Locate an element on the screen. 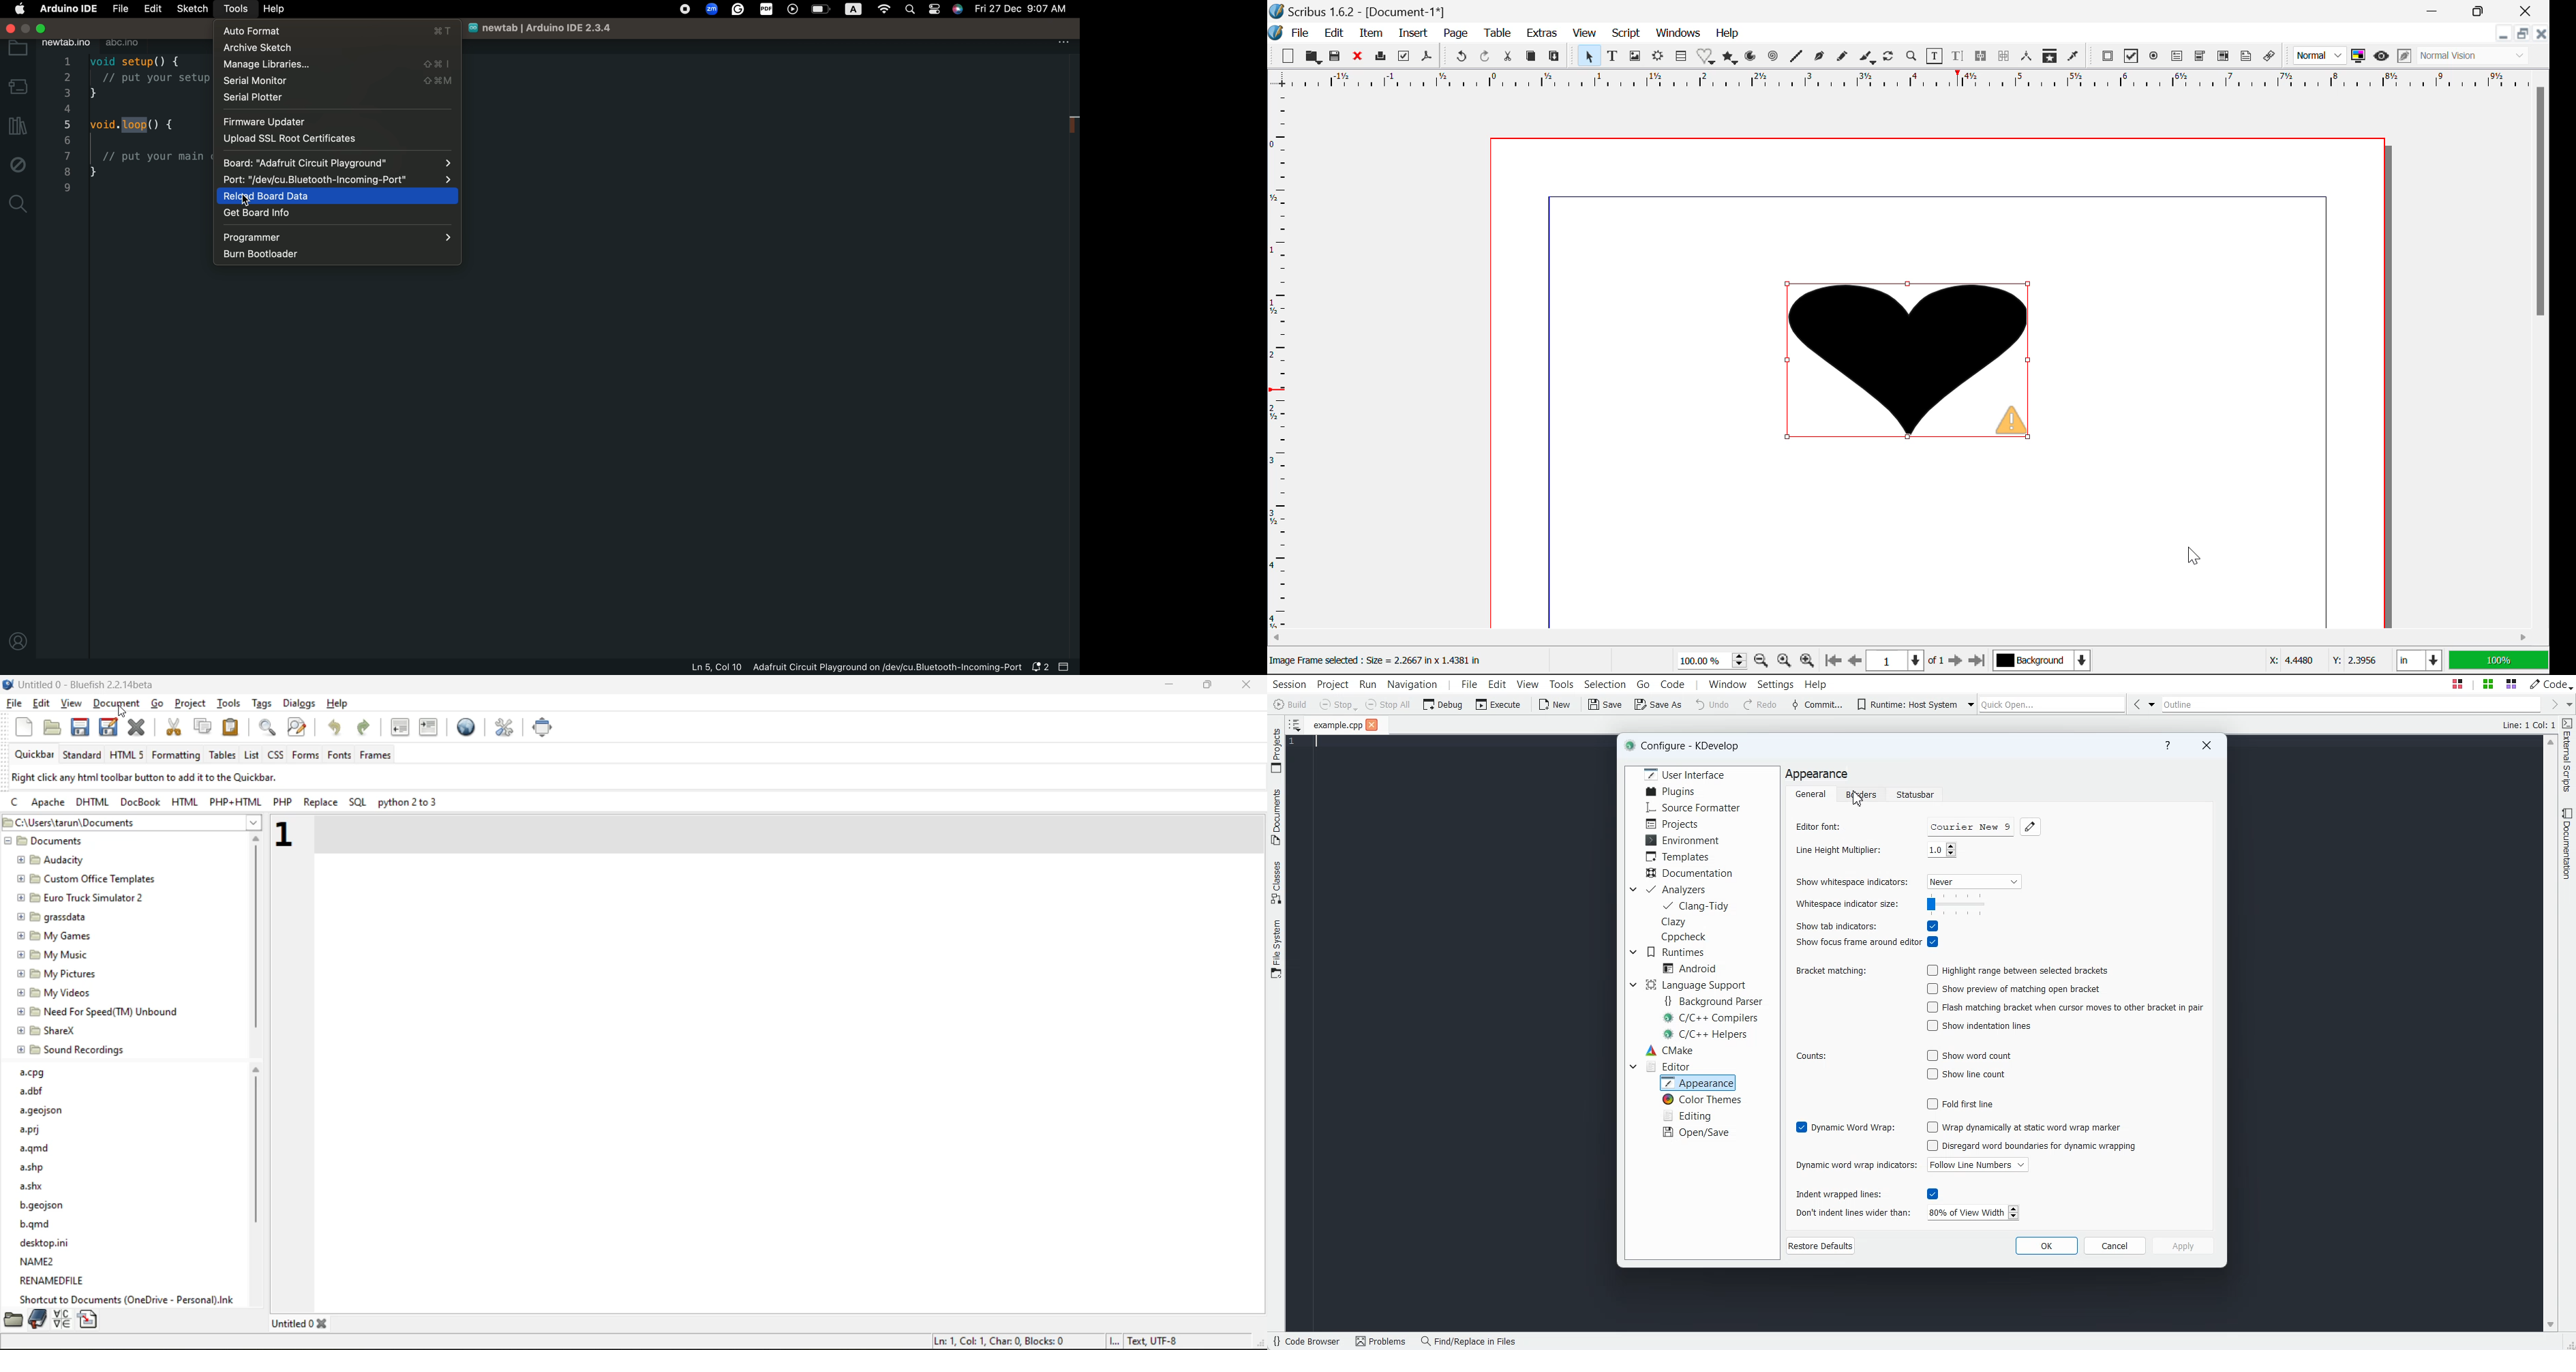 The height and width of the screenshot is (1372, 2576). view is located at coordinates (71, 703).